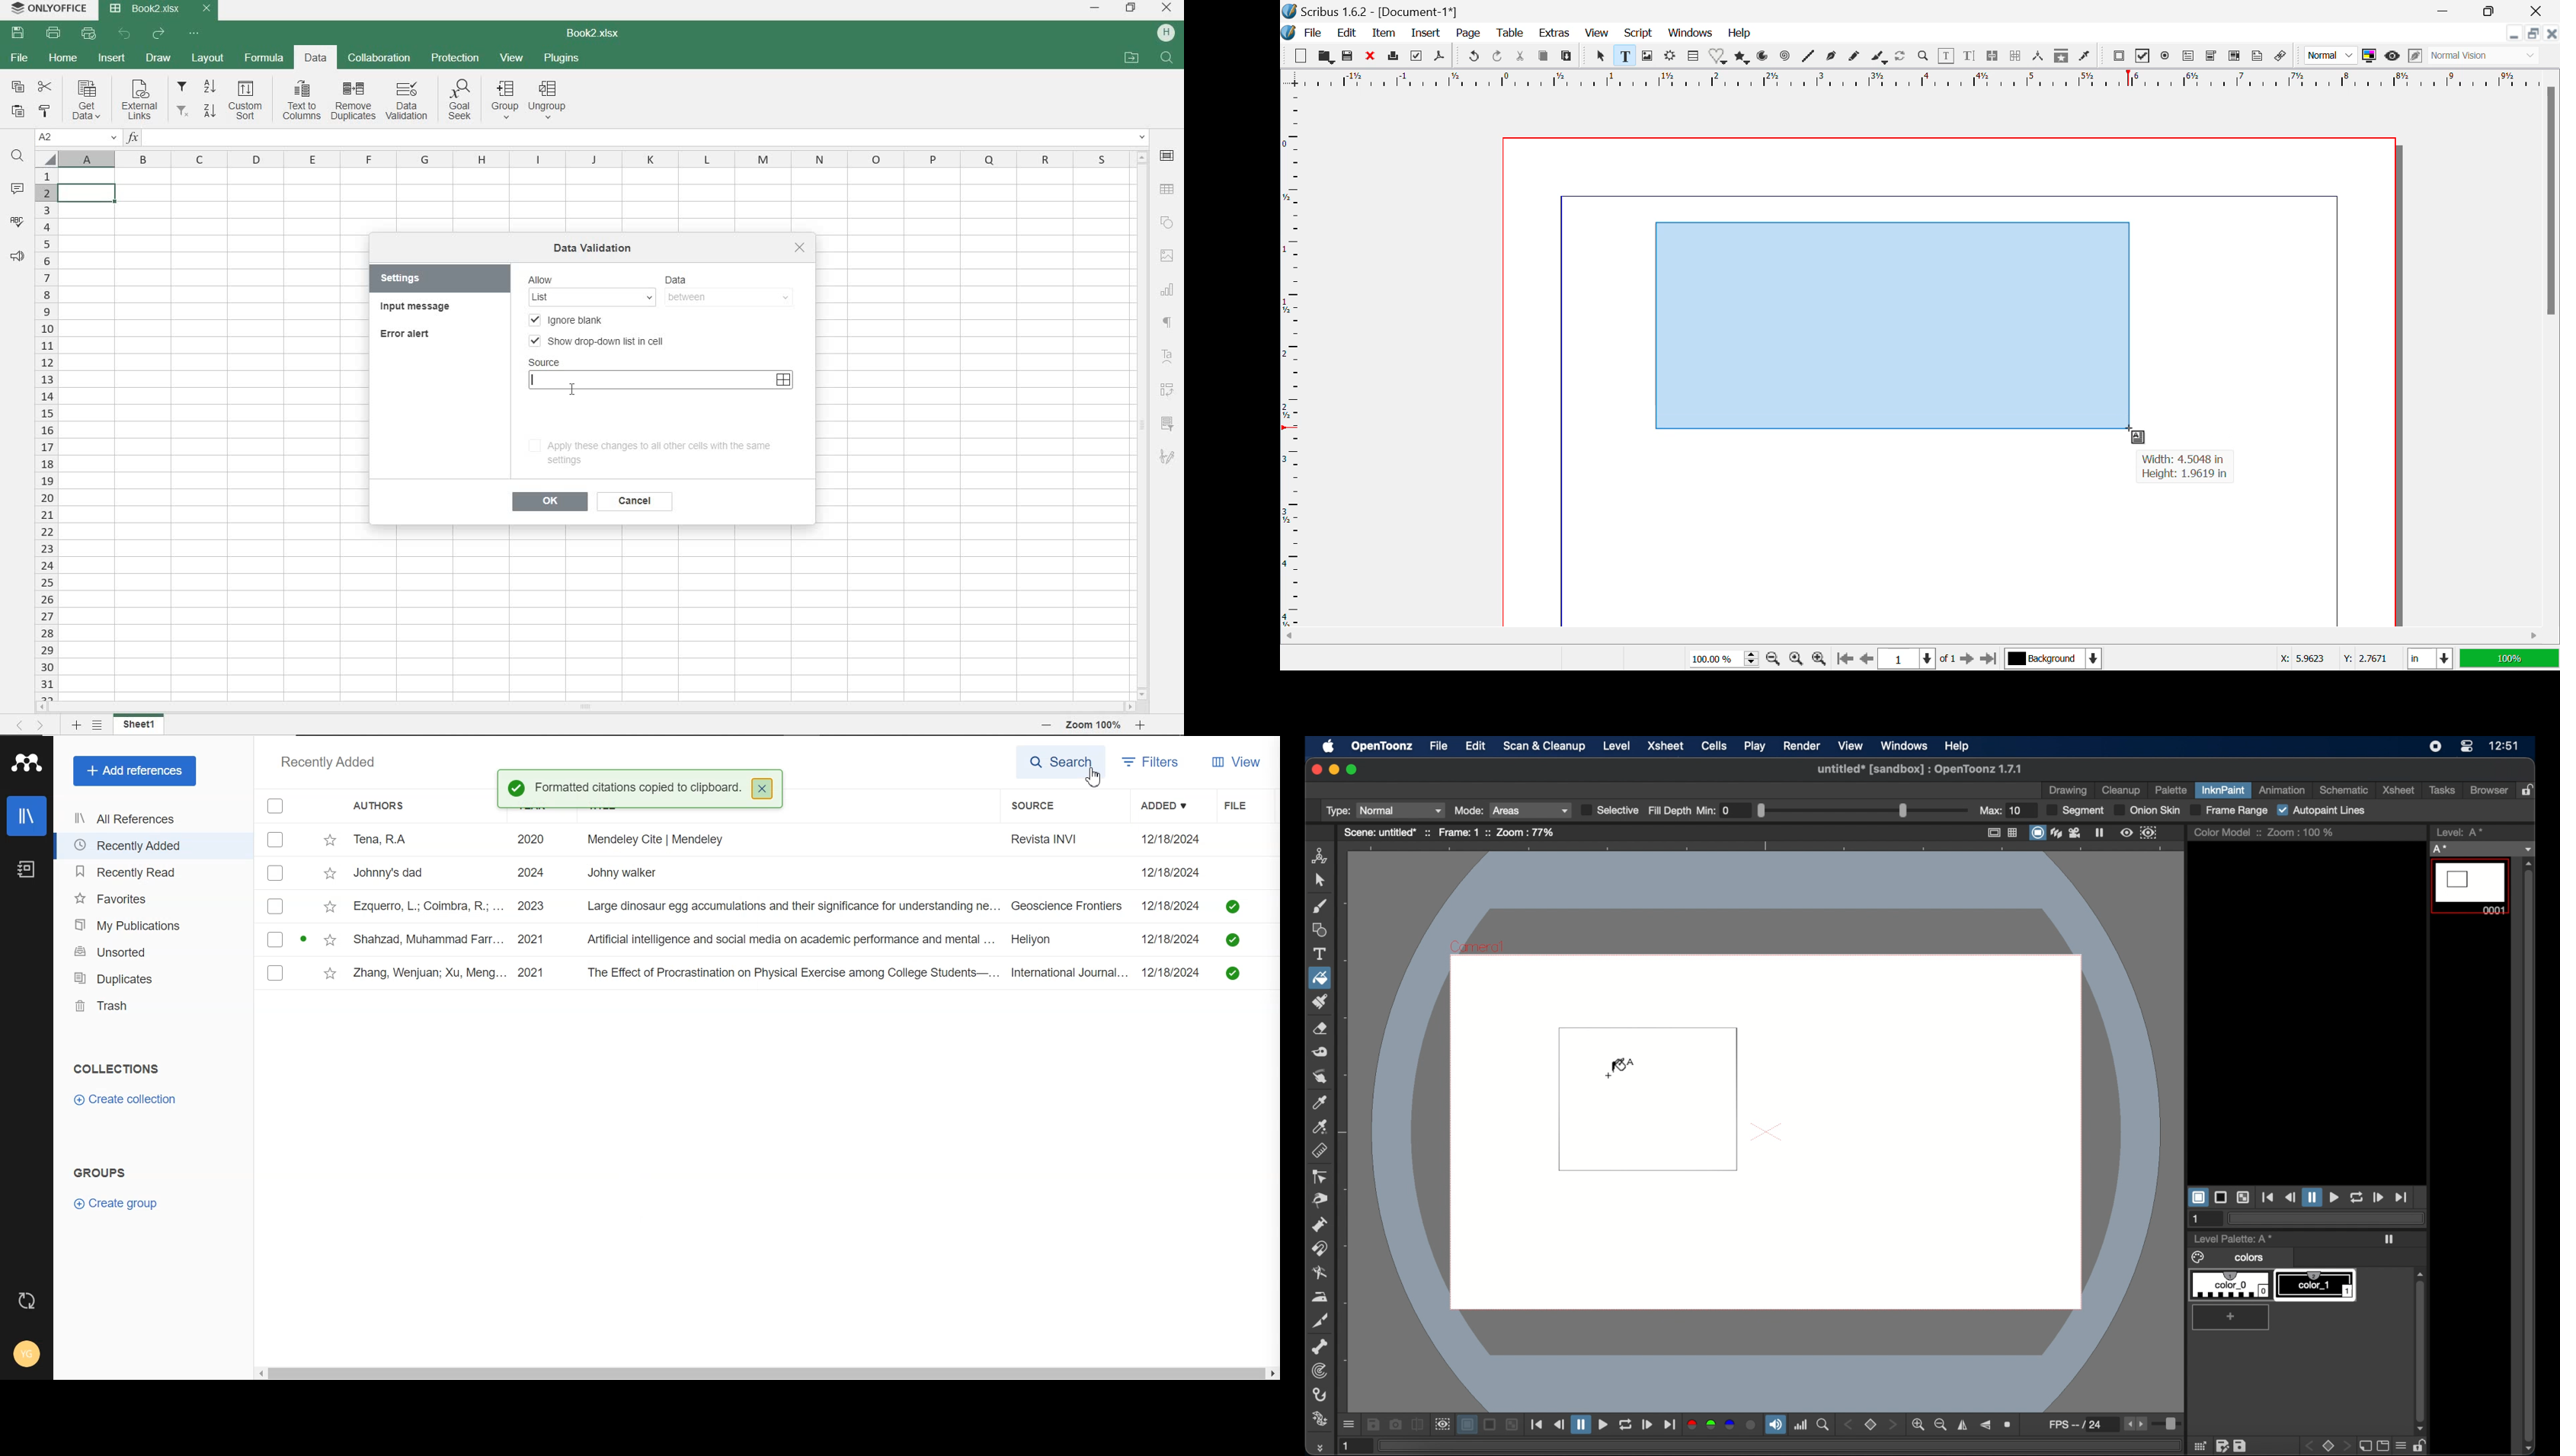  Describe the element at coordinates (2119, 57) in the screenshot. I see `Pdf Push button` at that location.